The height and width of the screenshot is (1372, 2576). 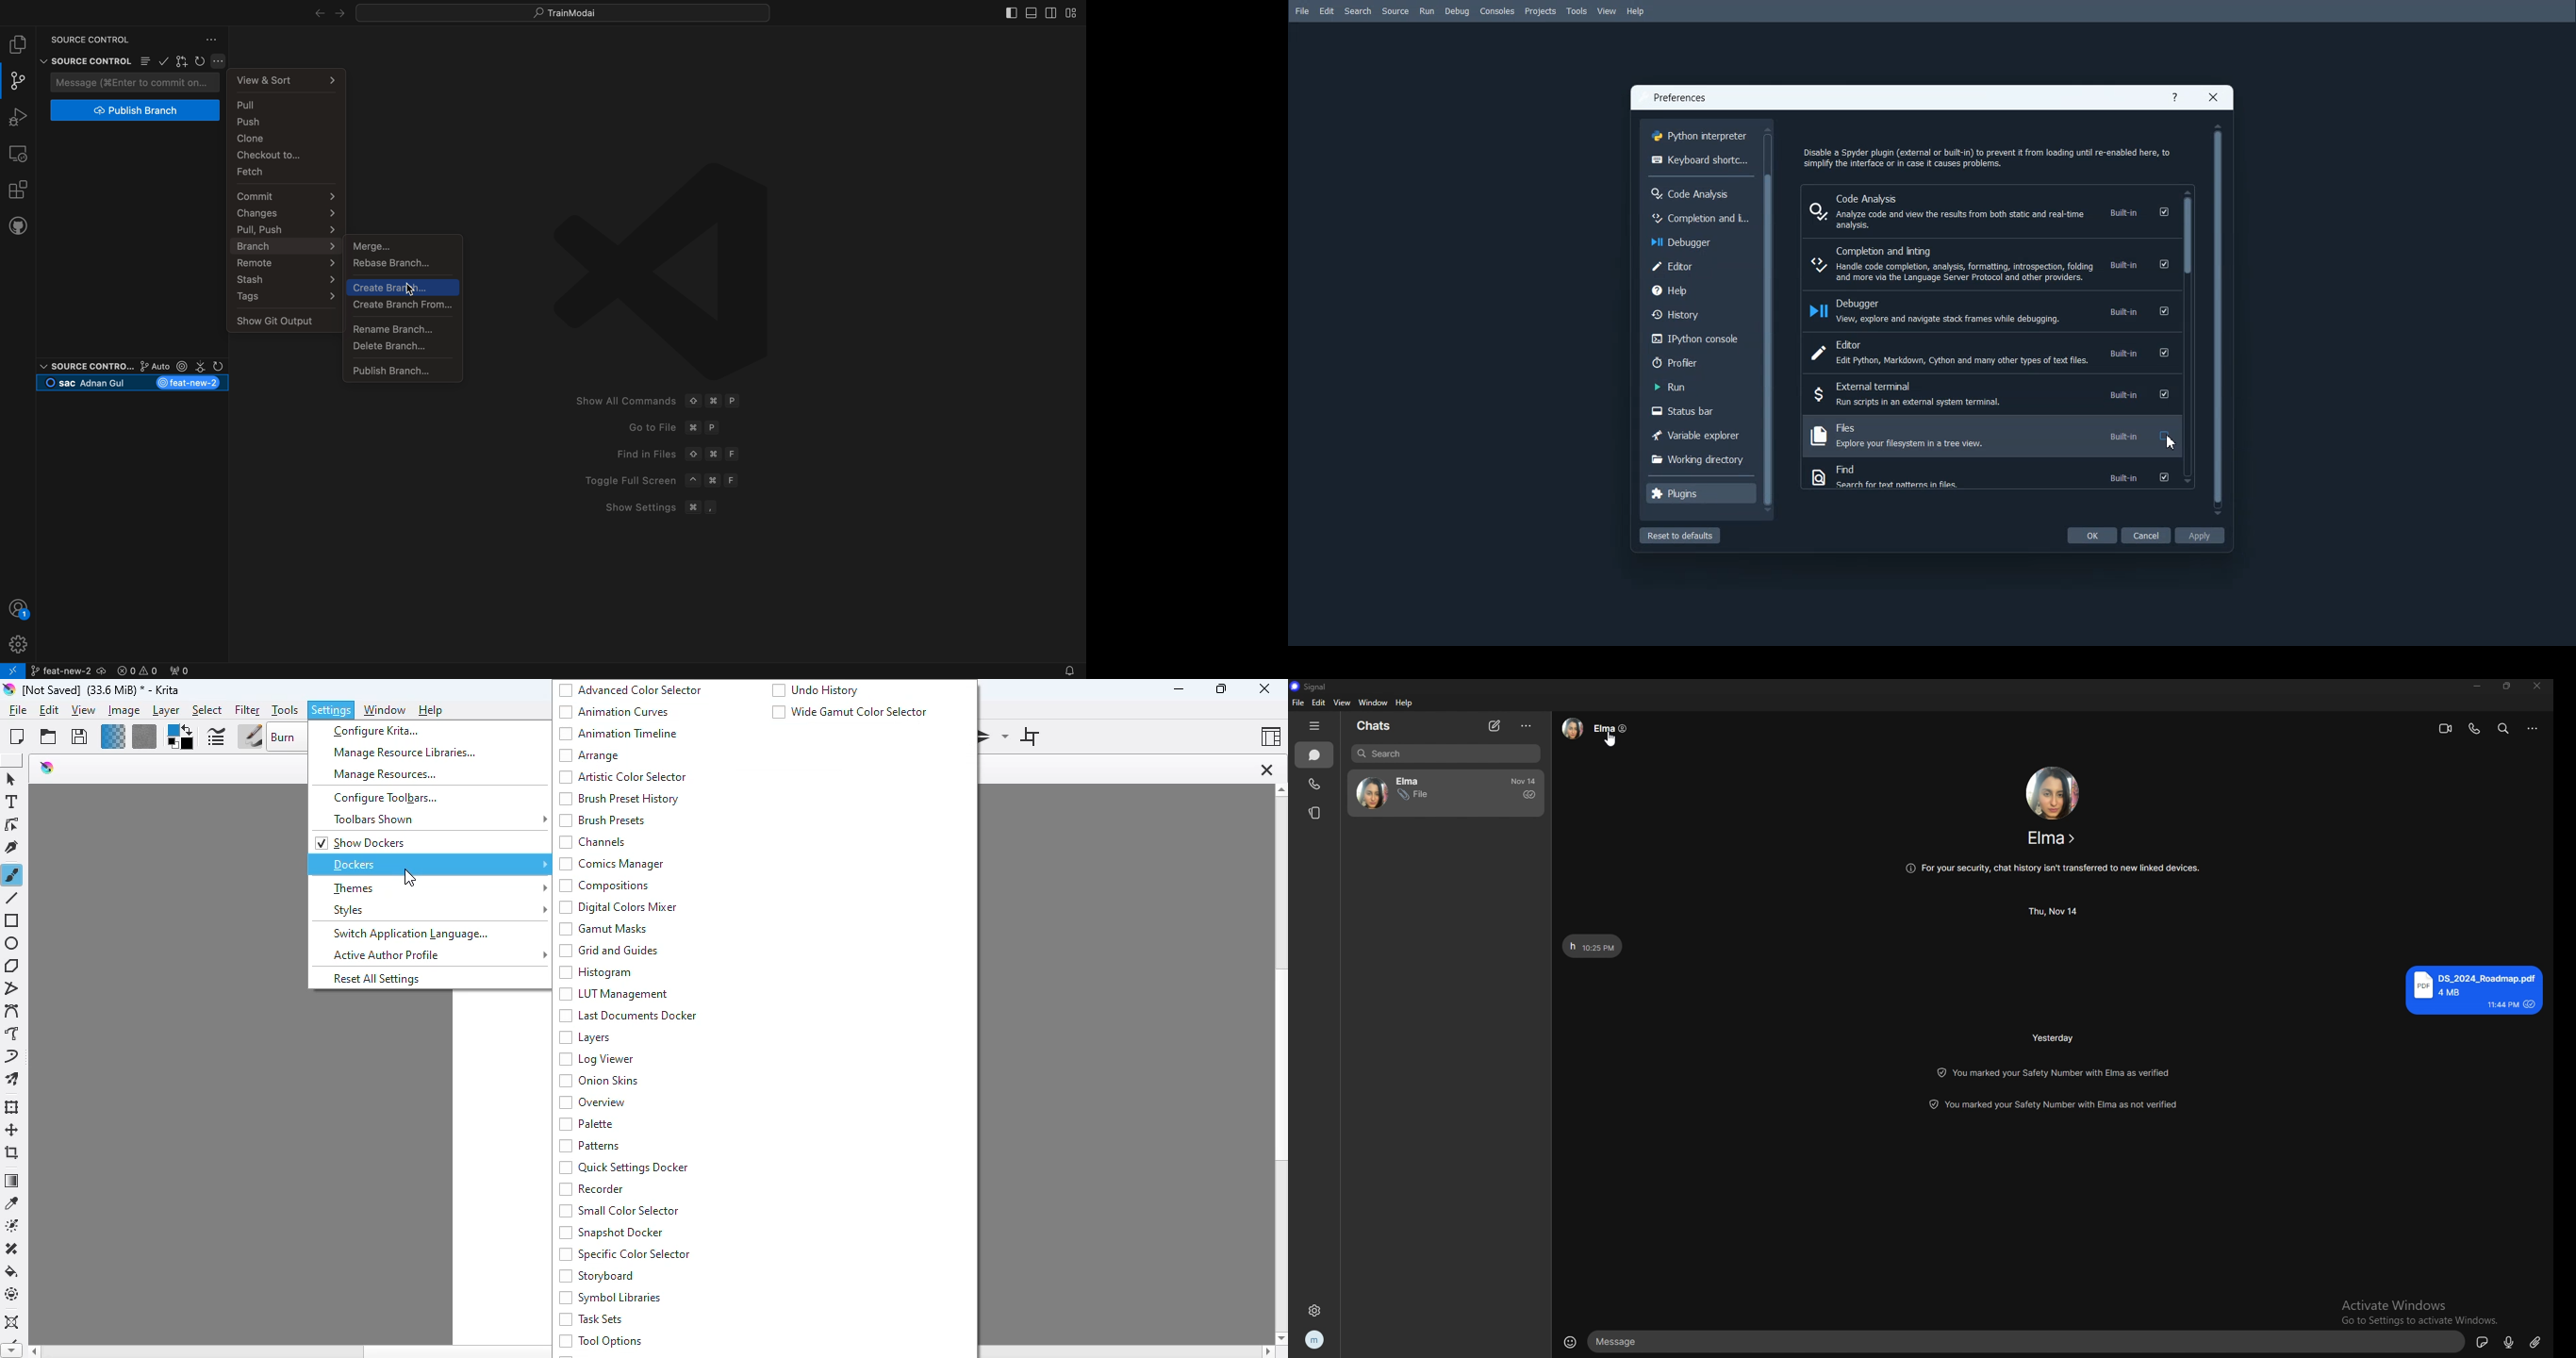 What do you see at coordinates (631, 690) in the screenshot?
I see `advanced color selector` at bounding box center [631, 690].